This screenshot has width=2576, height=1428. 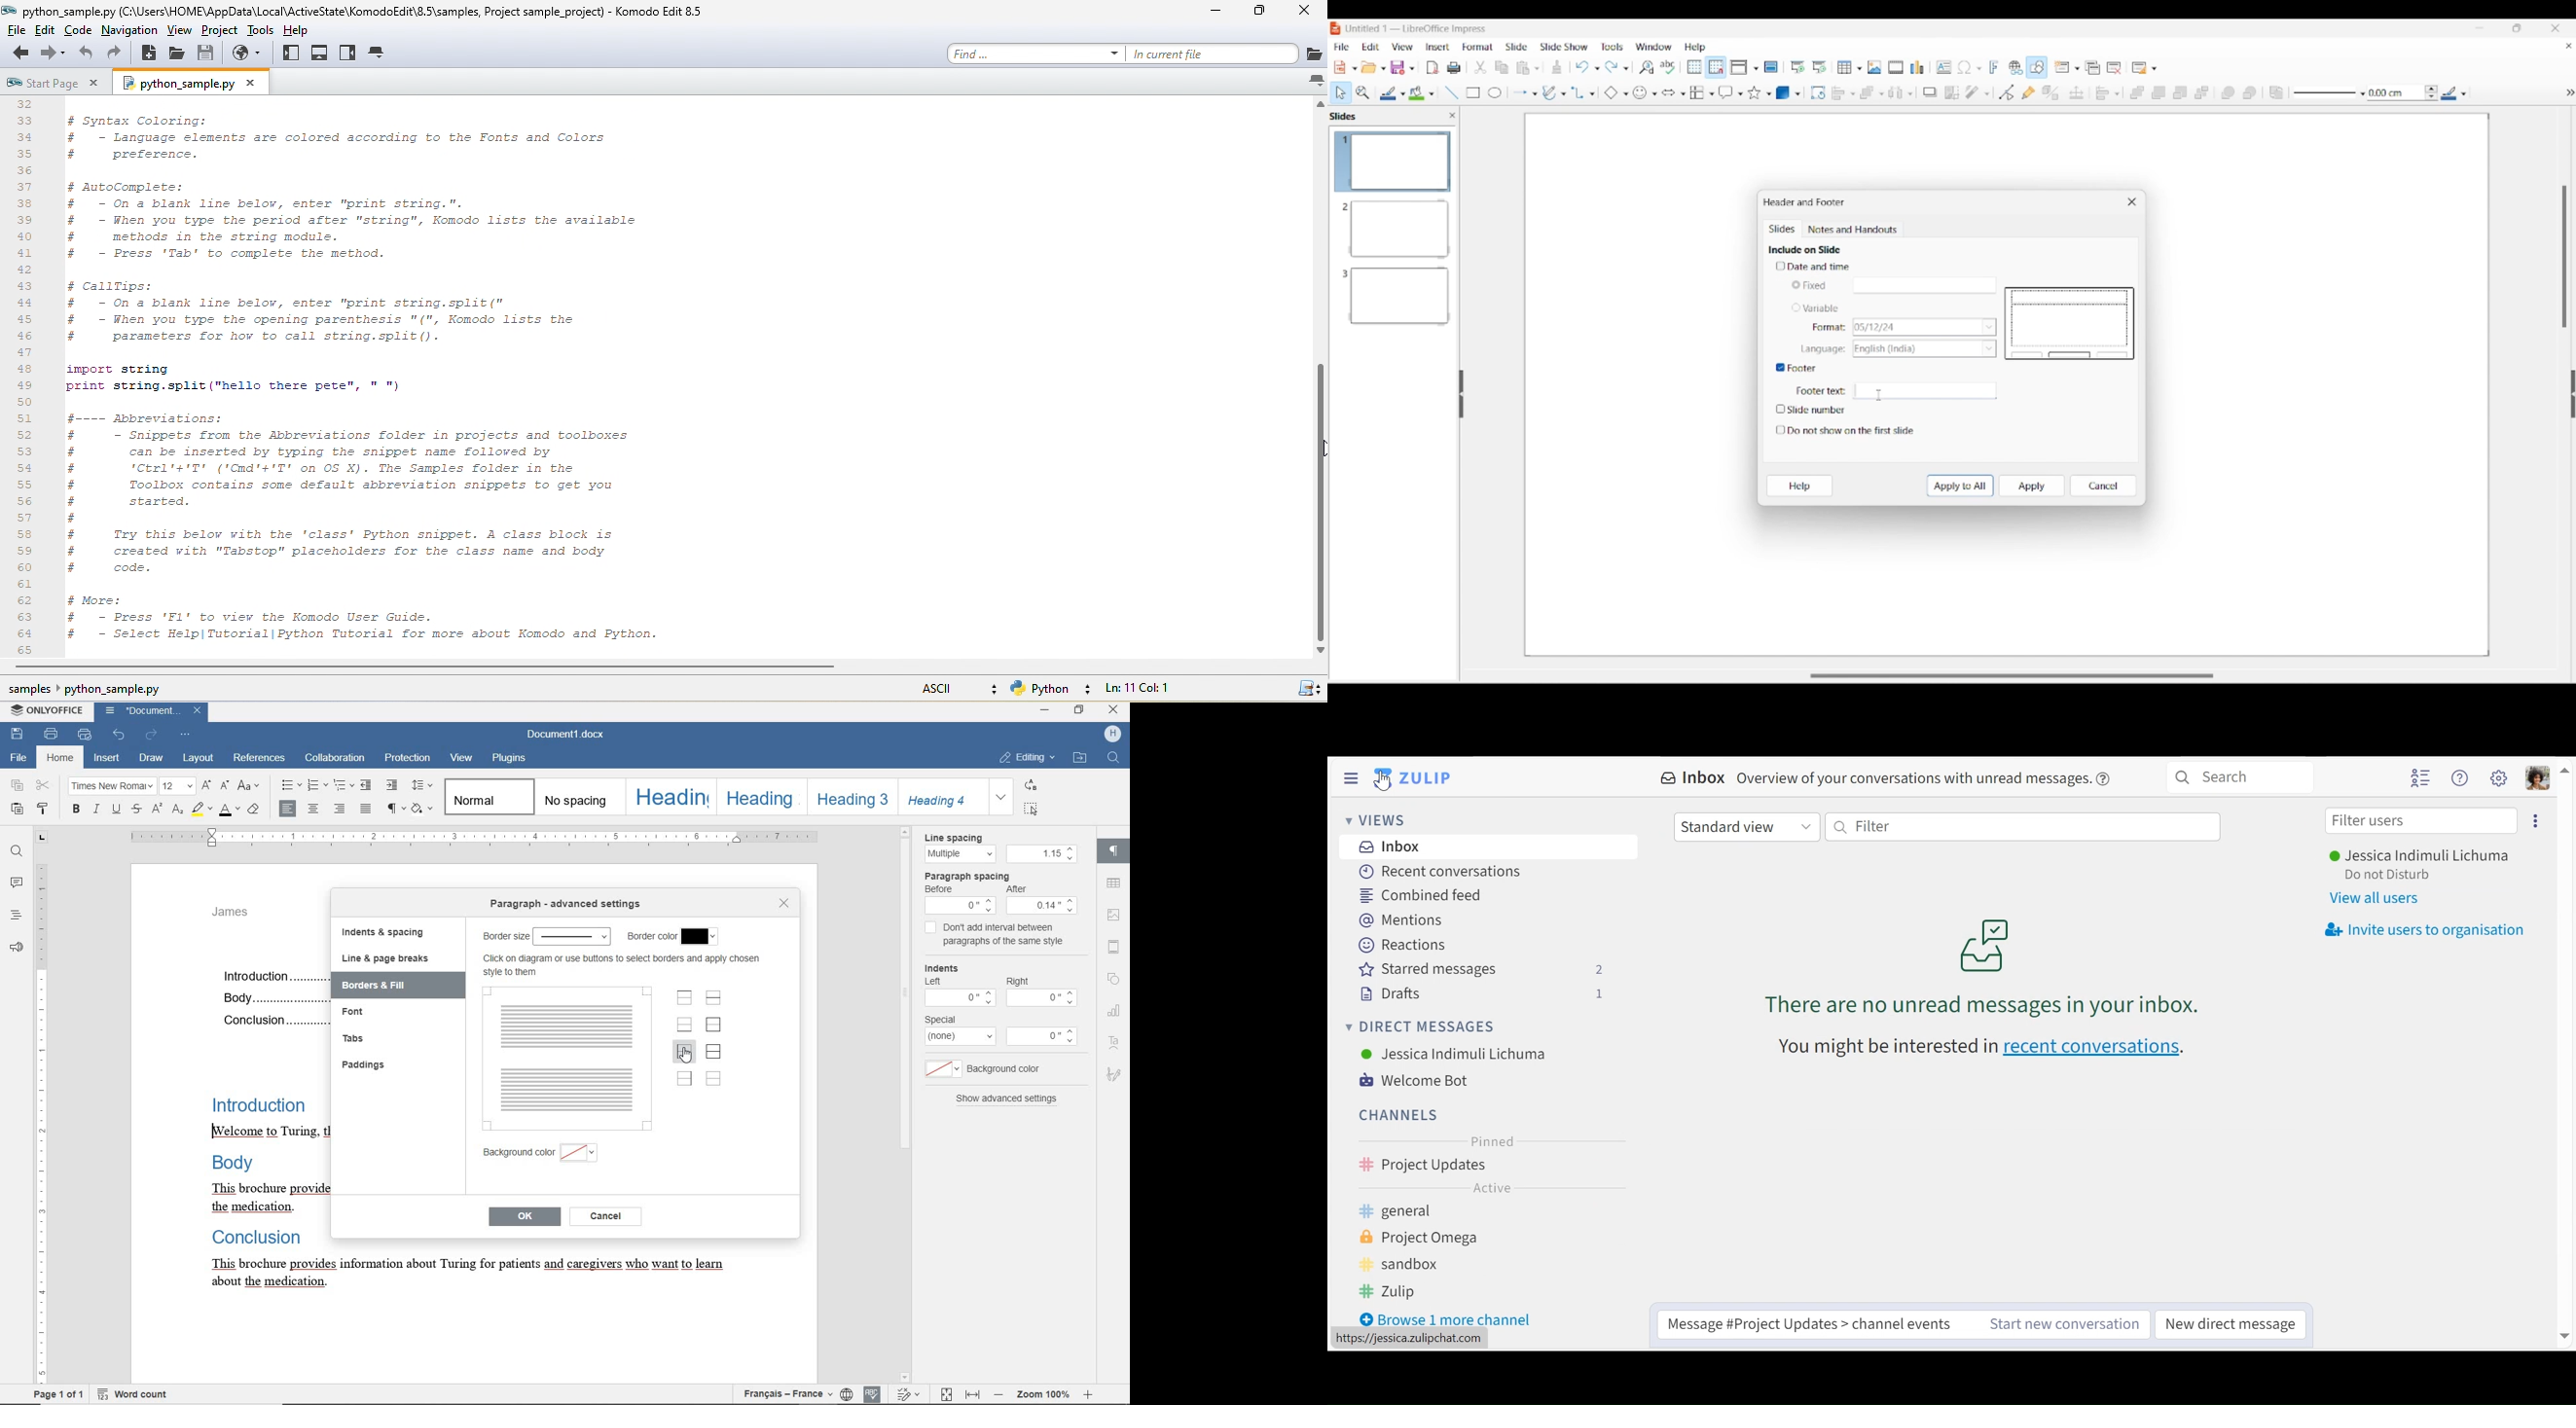 What do you see at coordinates (16, 884) in the screenshot?
I see `comments` at bounding box center [16, 884].